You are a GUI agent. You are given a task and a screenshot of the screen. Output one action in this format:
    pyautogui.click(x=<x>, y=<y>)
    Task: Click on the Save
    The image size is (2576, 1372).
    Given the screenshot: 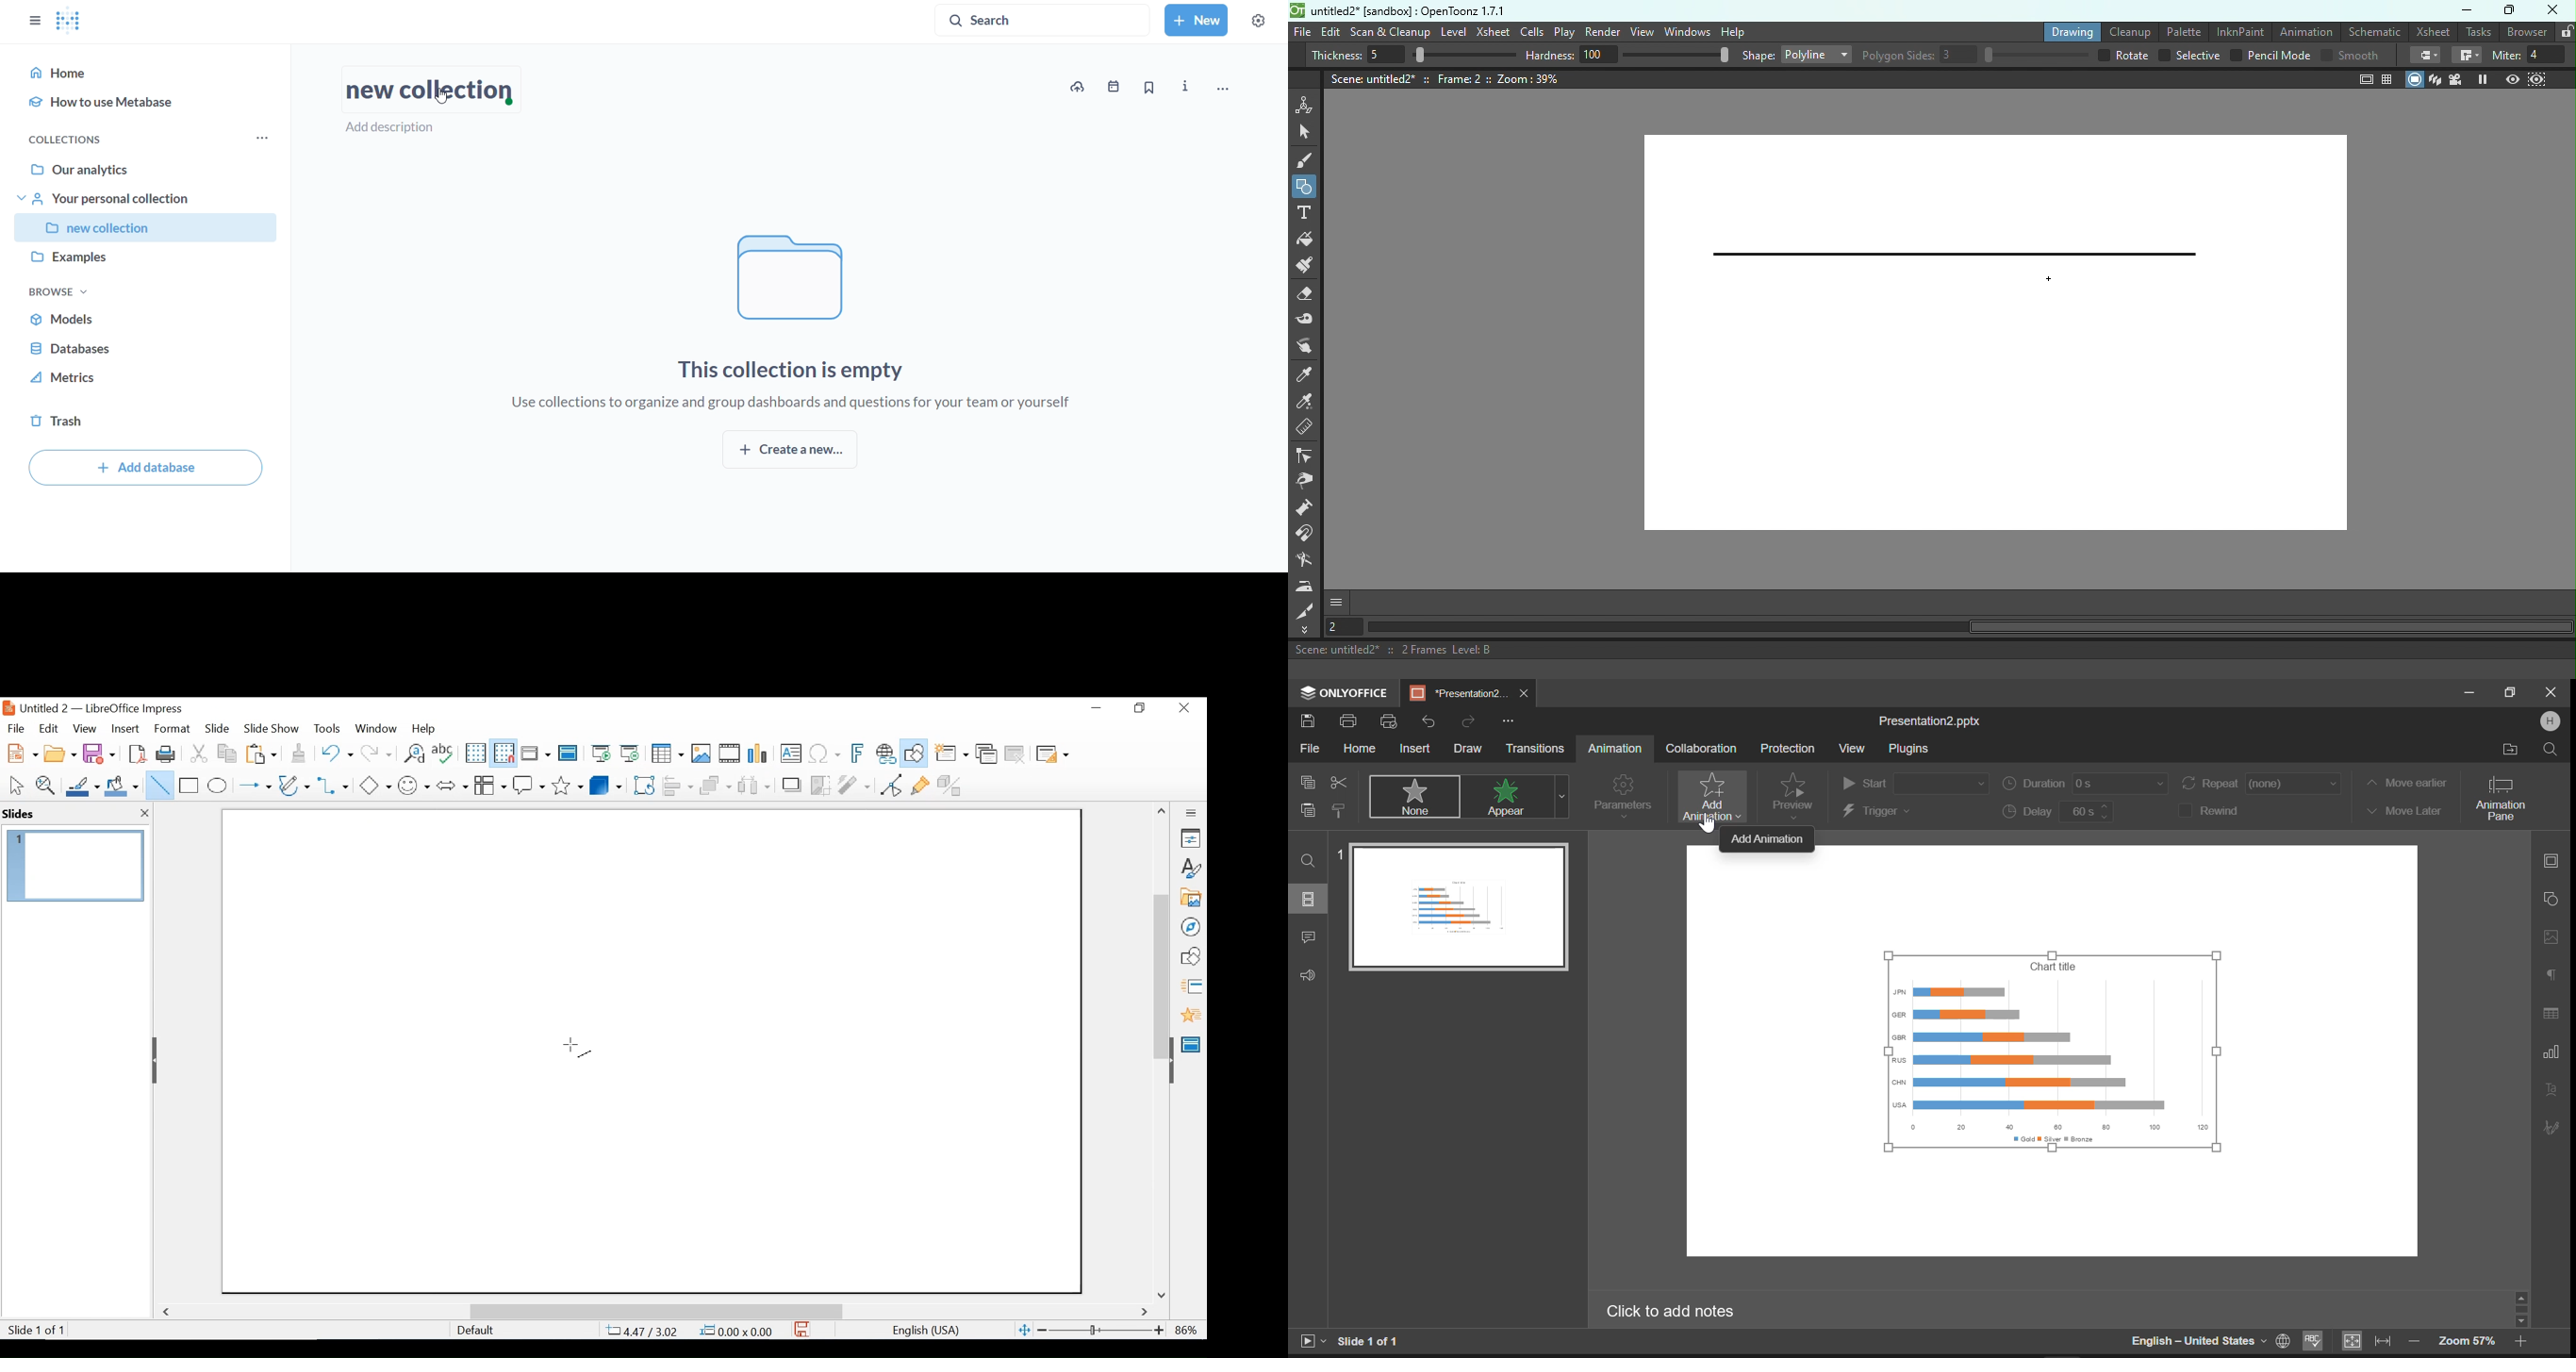 What is the action you would take?
    pyautogui.click(x=1311, y=722)
    